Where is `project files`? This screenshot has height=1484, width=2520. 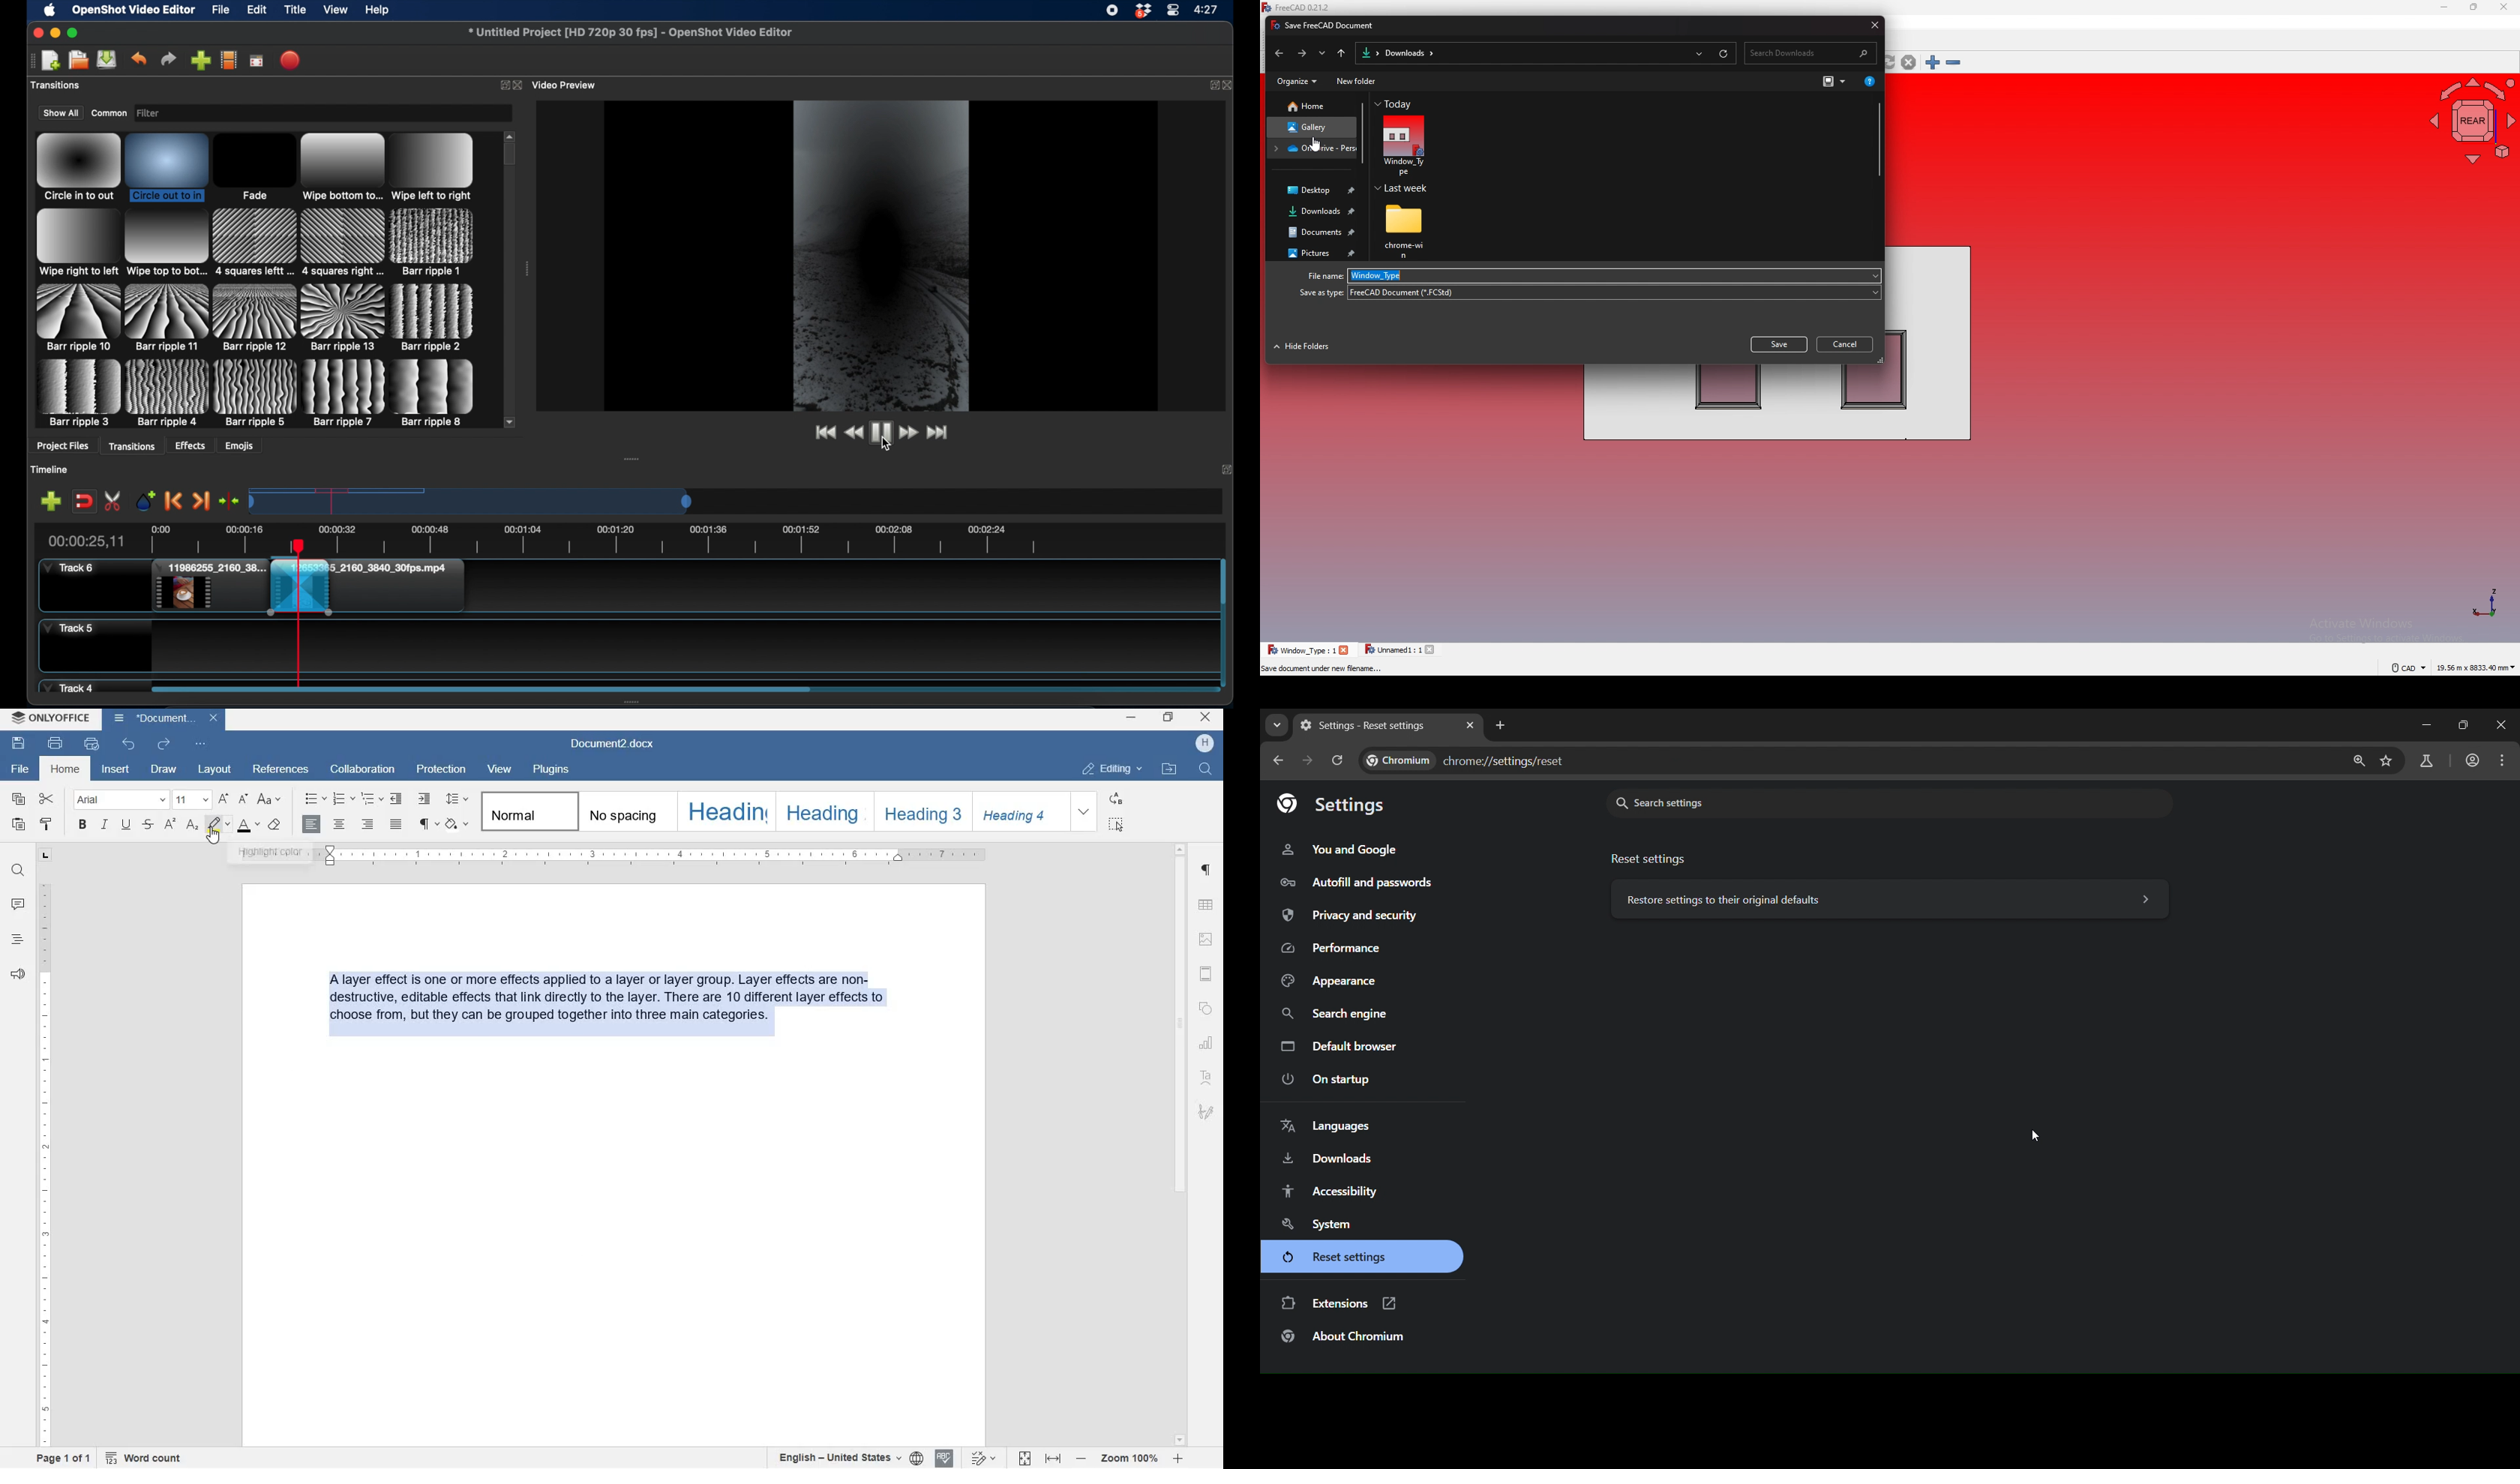
project files is located at coordinates (58, 86).